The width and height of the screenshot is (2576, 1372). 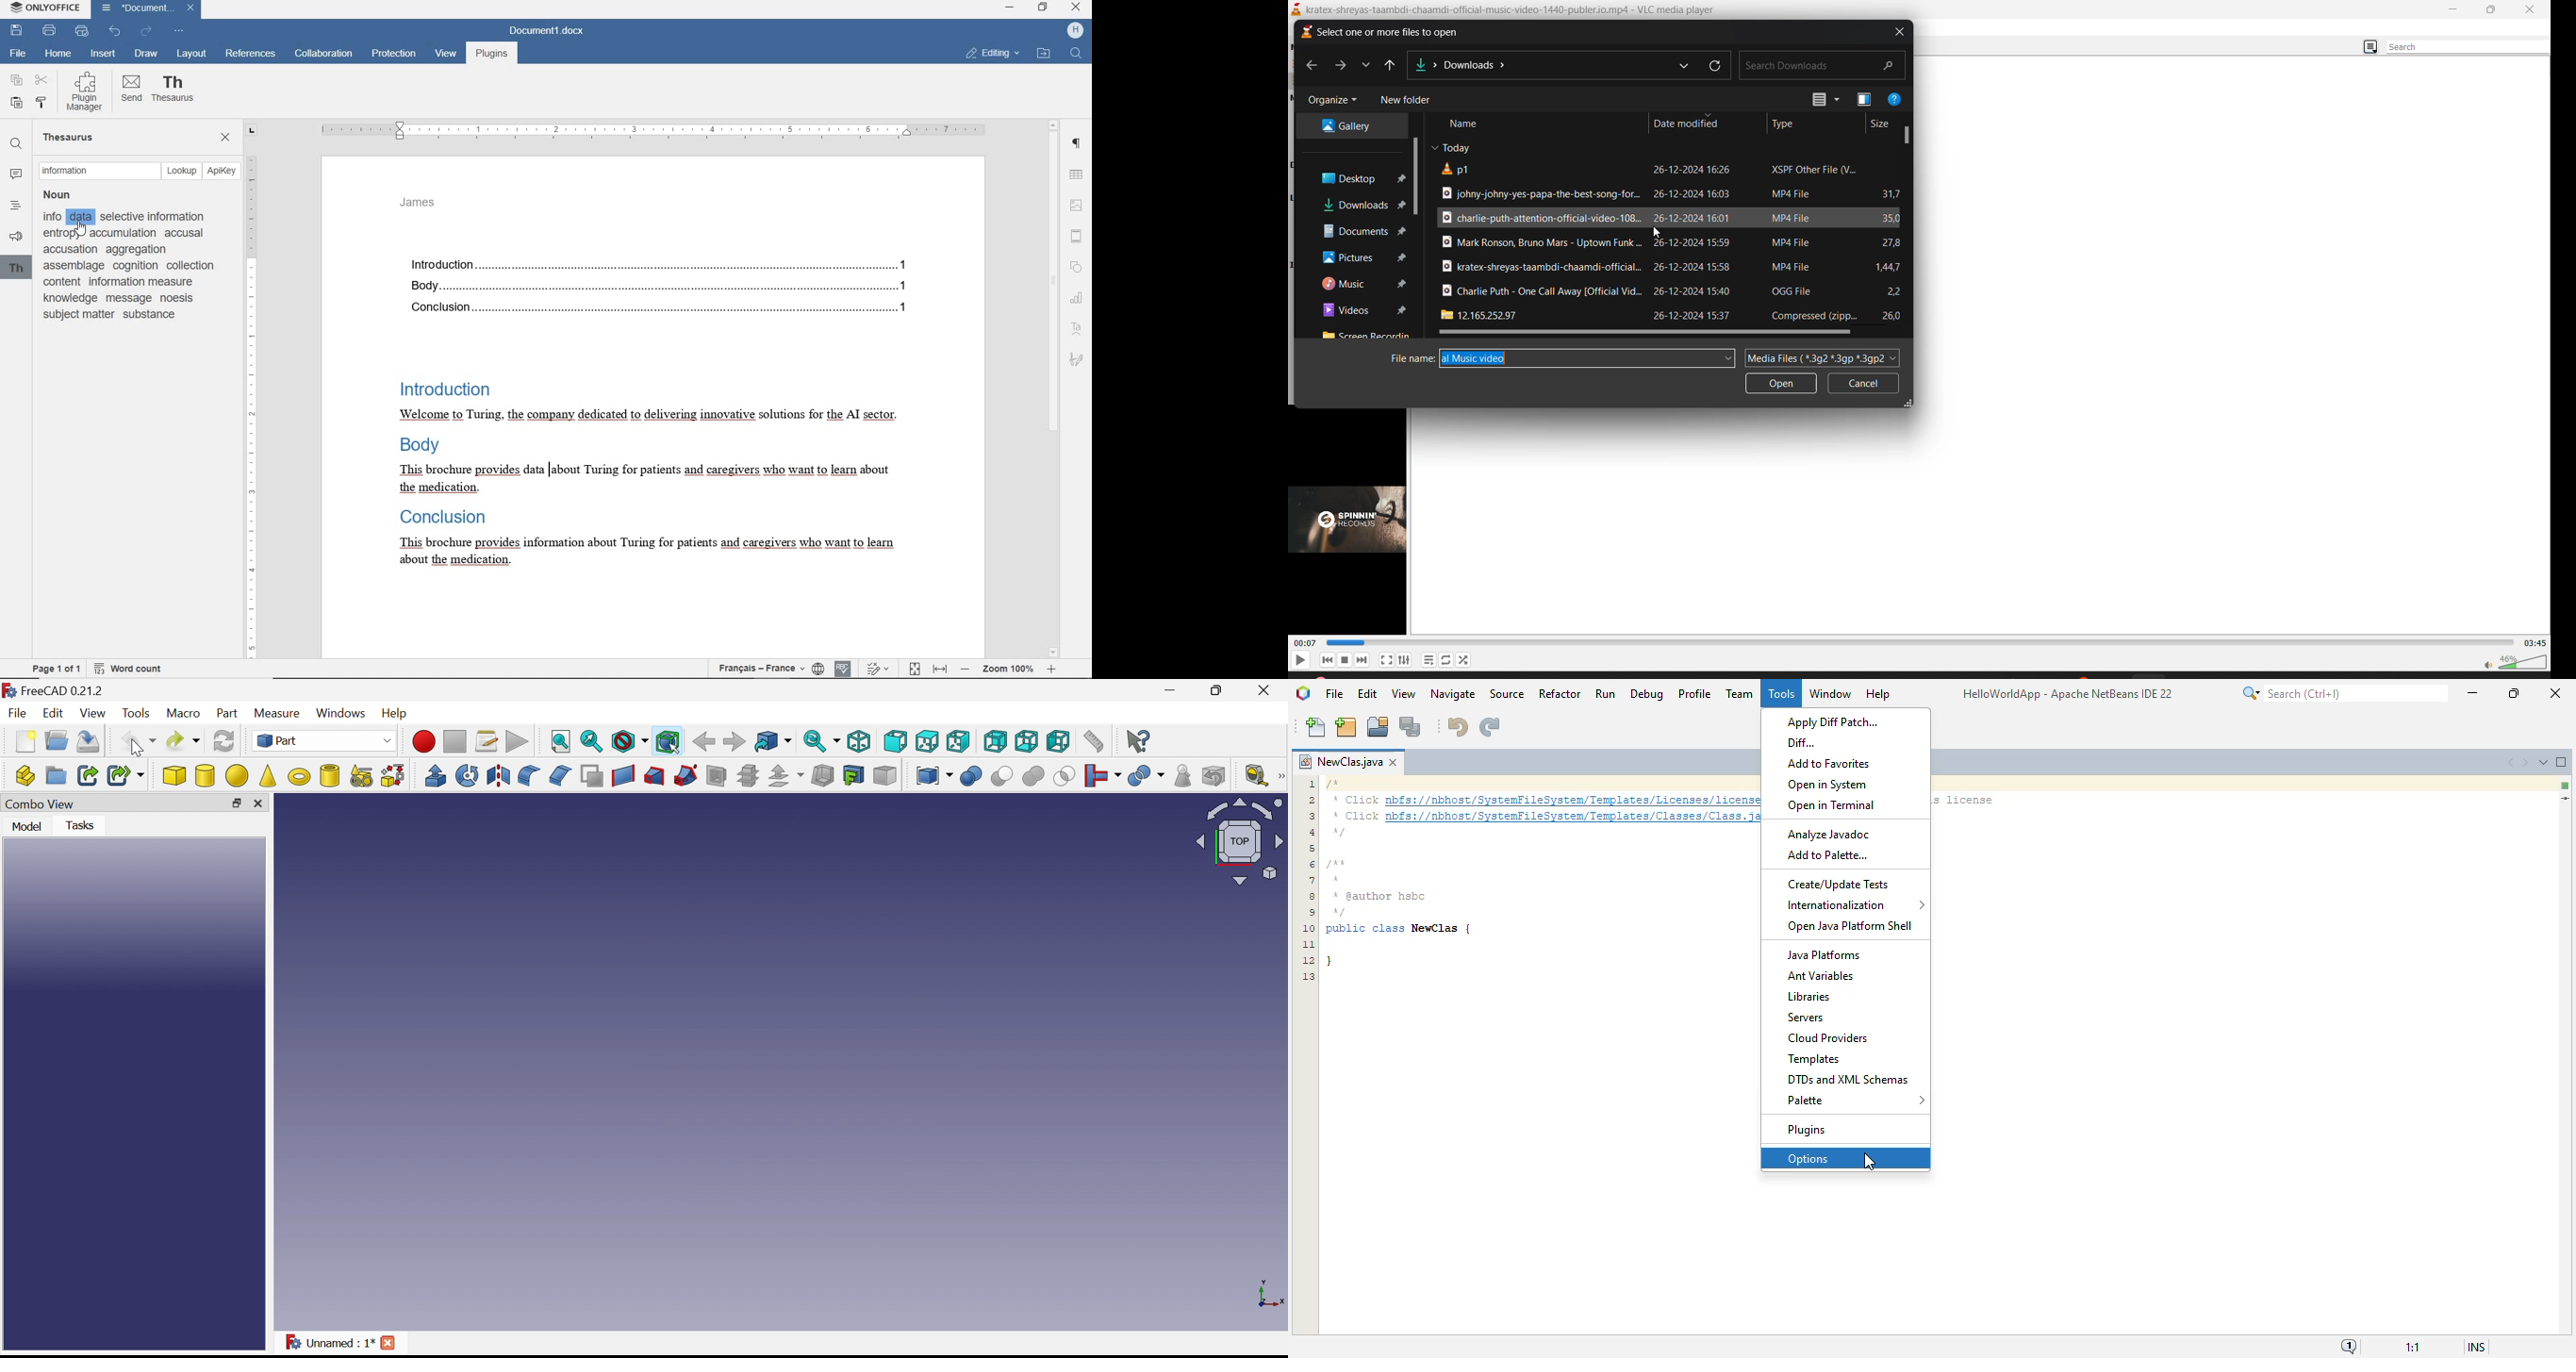 I want to click on Split objects..., so click(x=1146, y=776).